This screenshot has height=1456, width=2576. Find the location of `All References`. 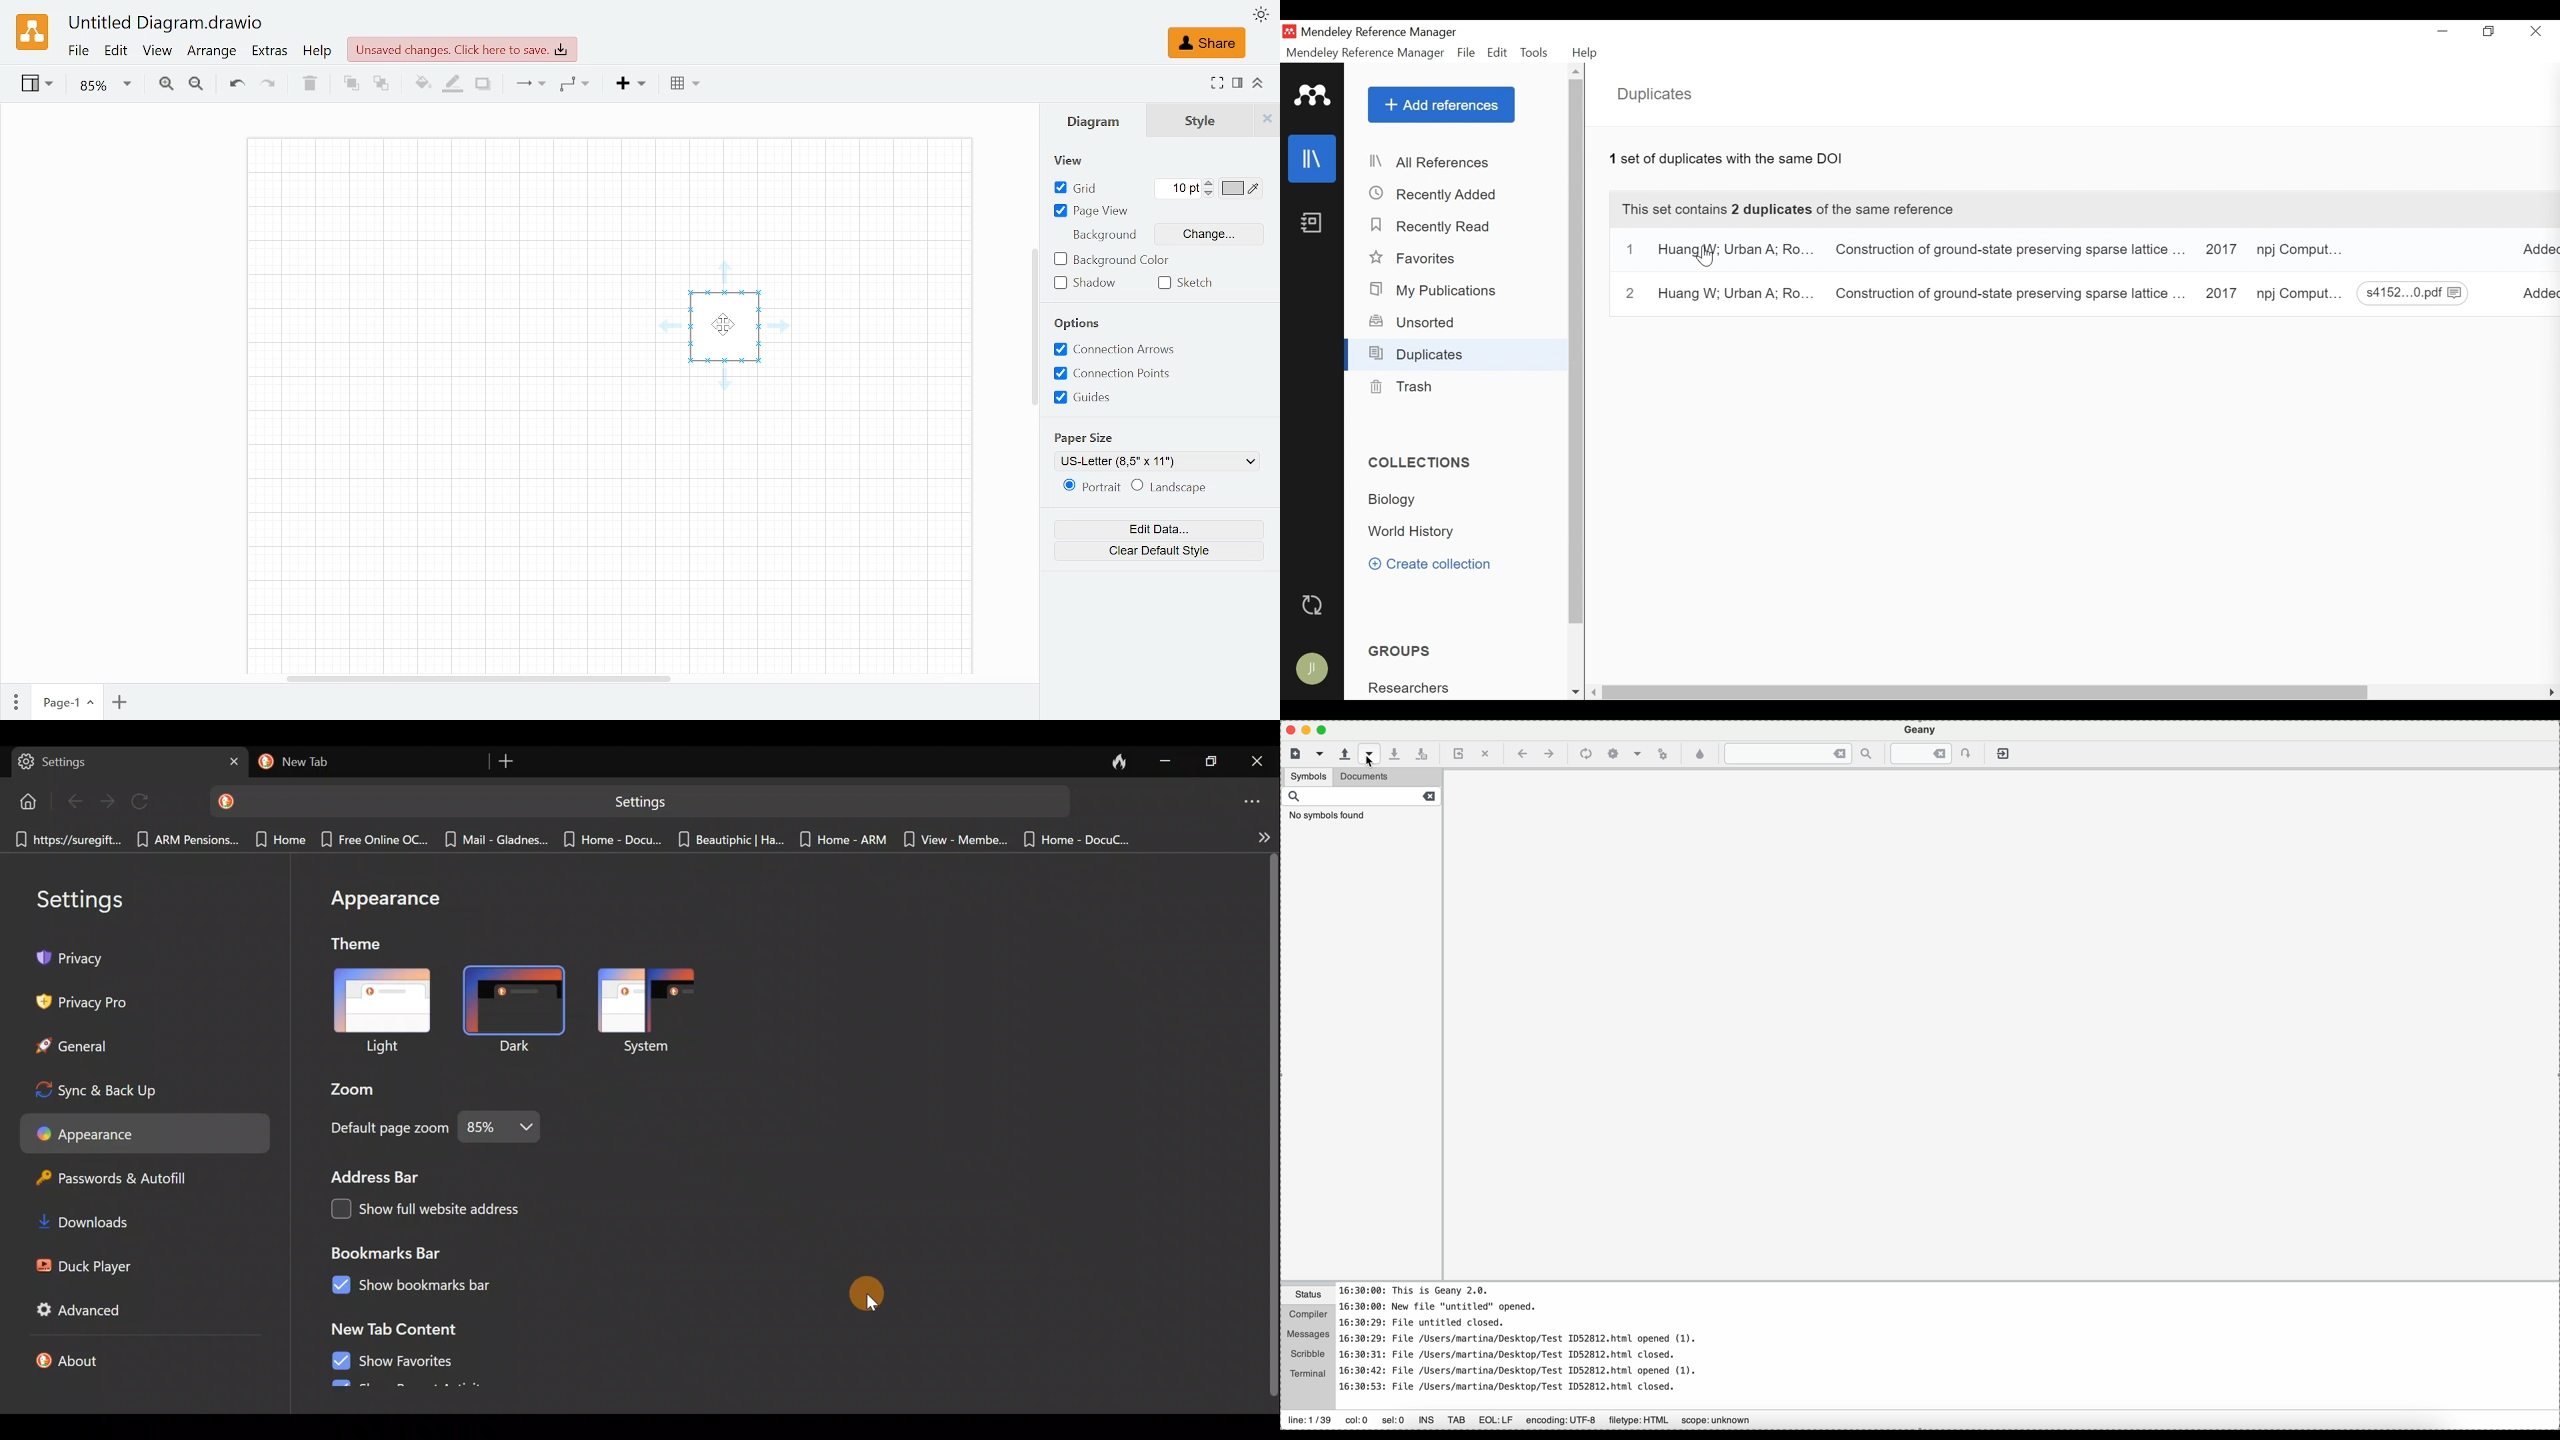

All References is located at coordinates (1455, 163).